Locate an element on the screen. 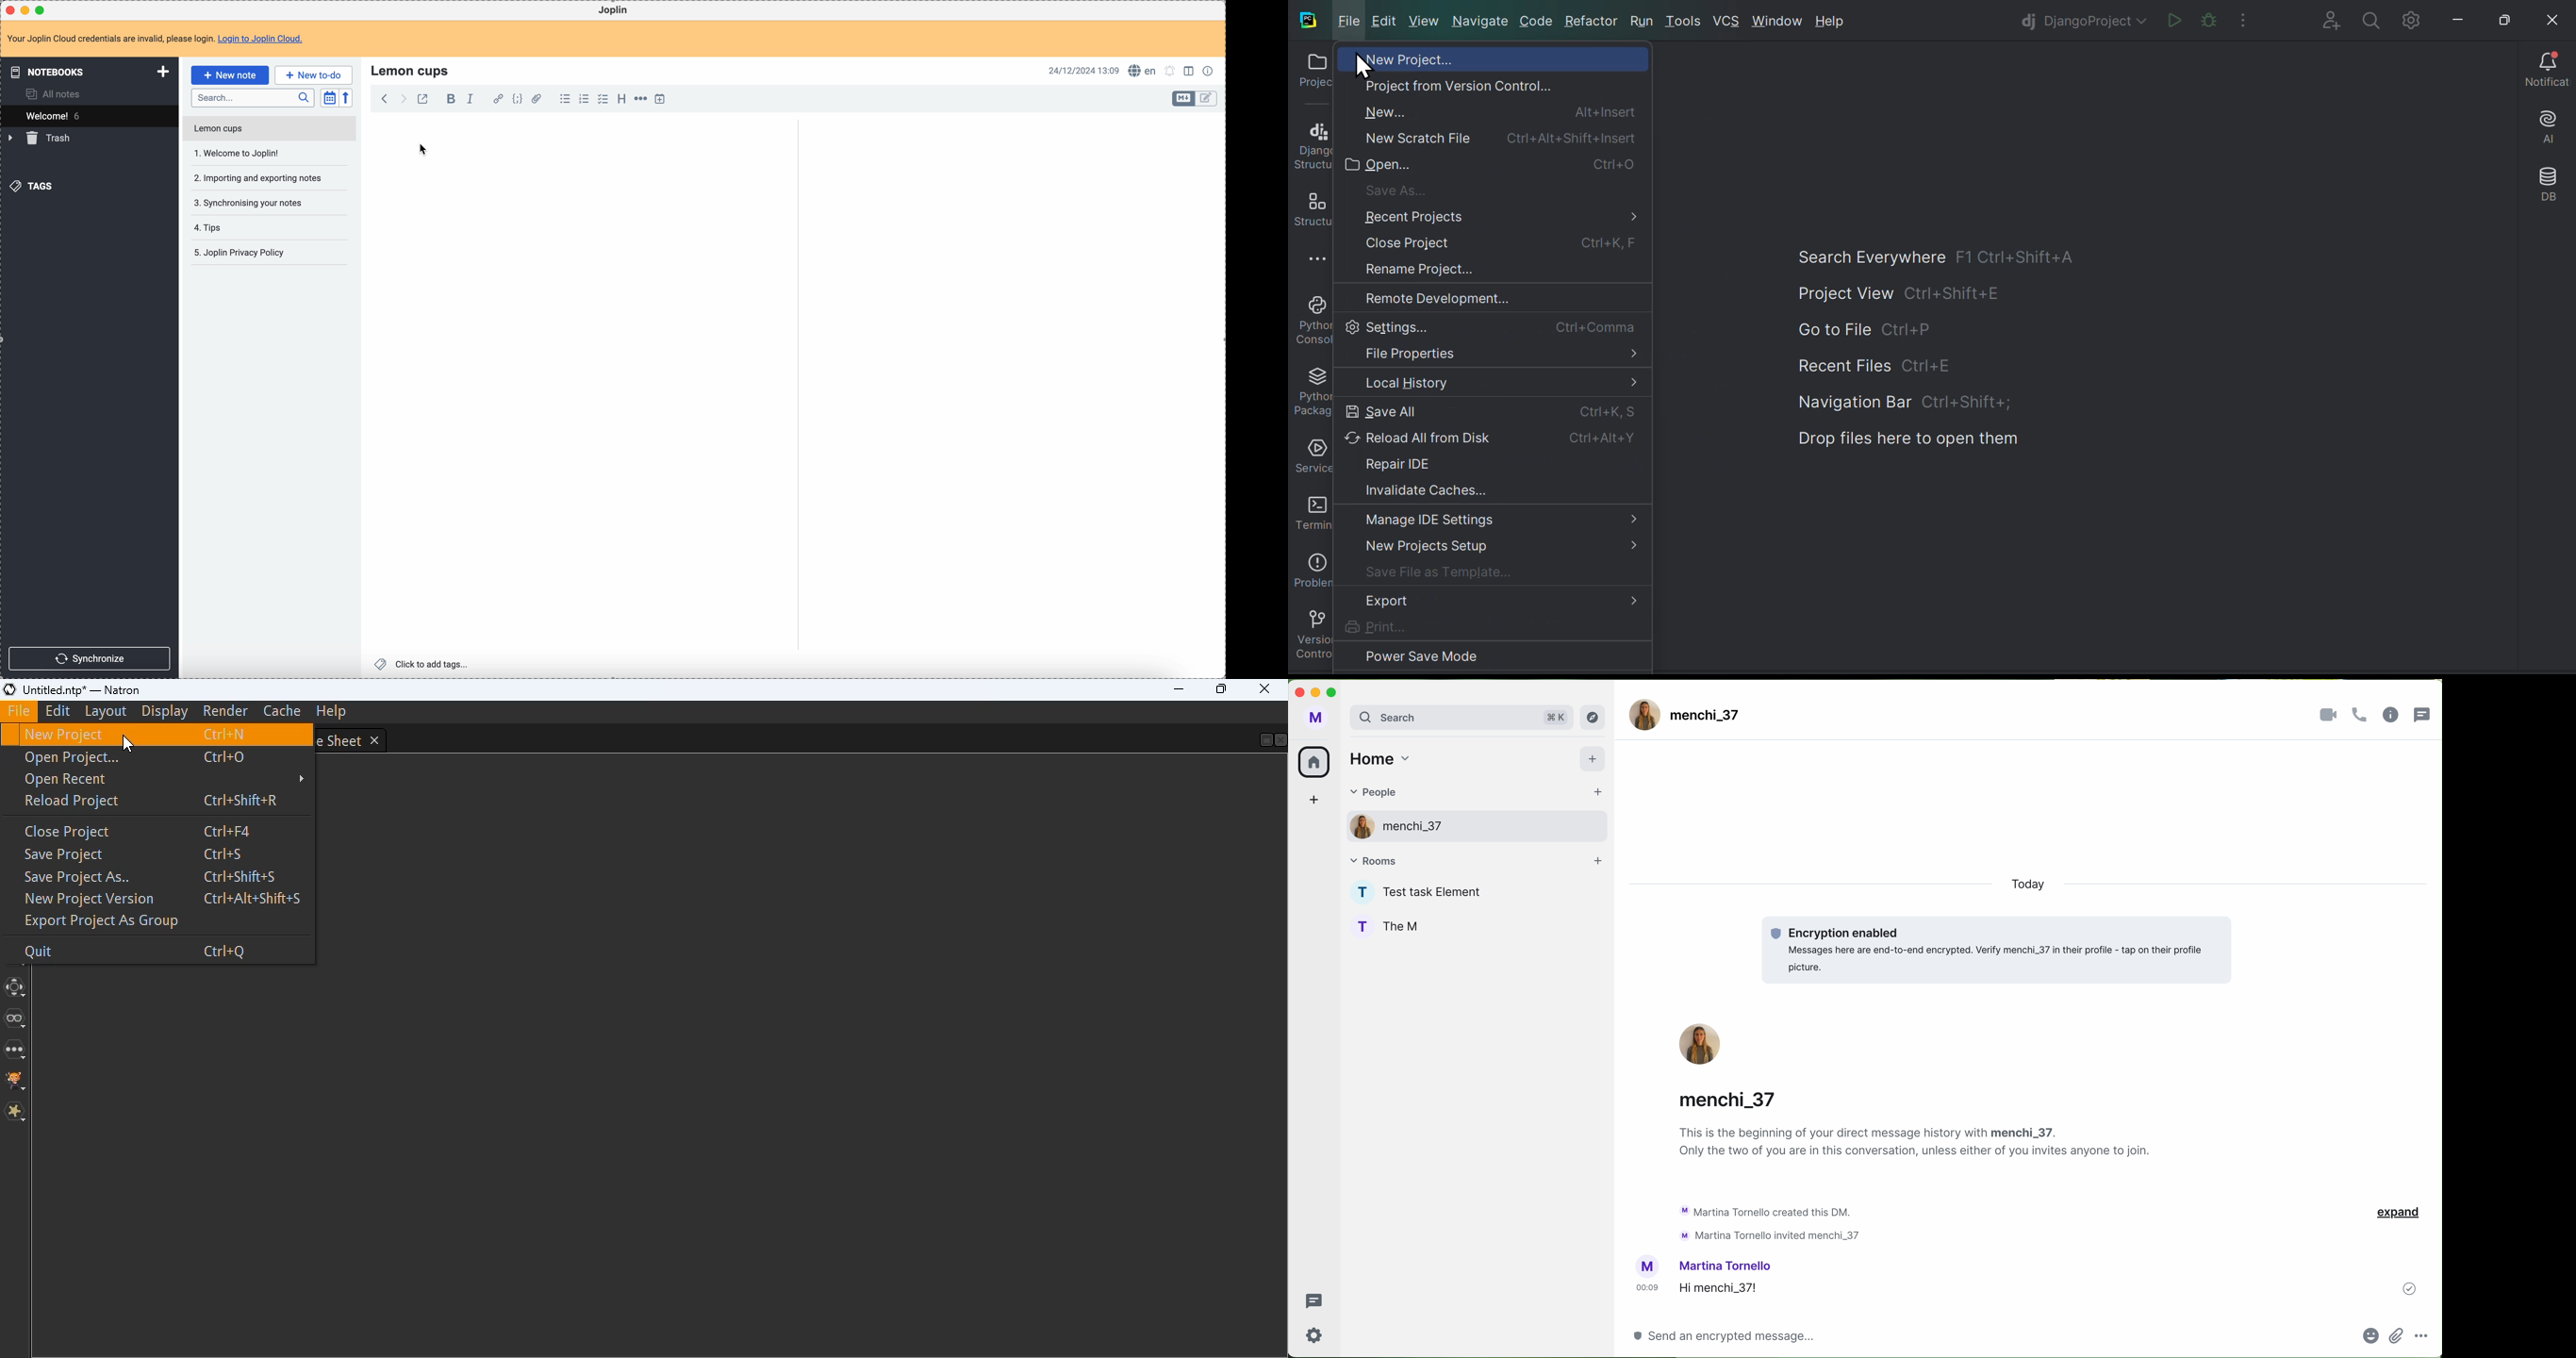 This screenshot has height=1372, width=2576. open recent is located at coordinates (164, 780).